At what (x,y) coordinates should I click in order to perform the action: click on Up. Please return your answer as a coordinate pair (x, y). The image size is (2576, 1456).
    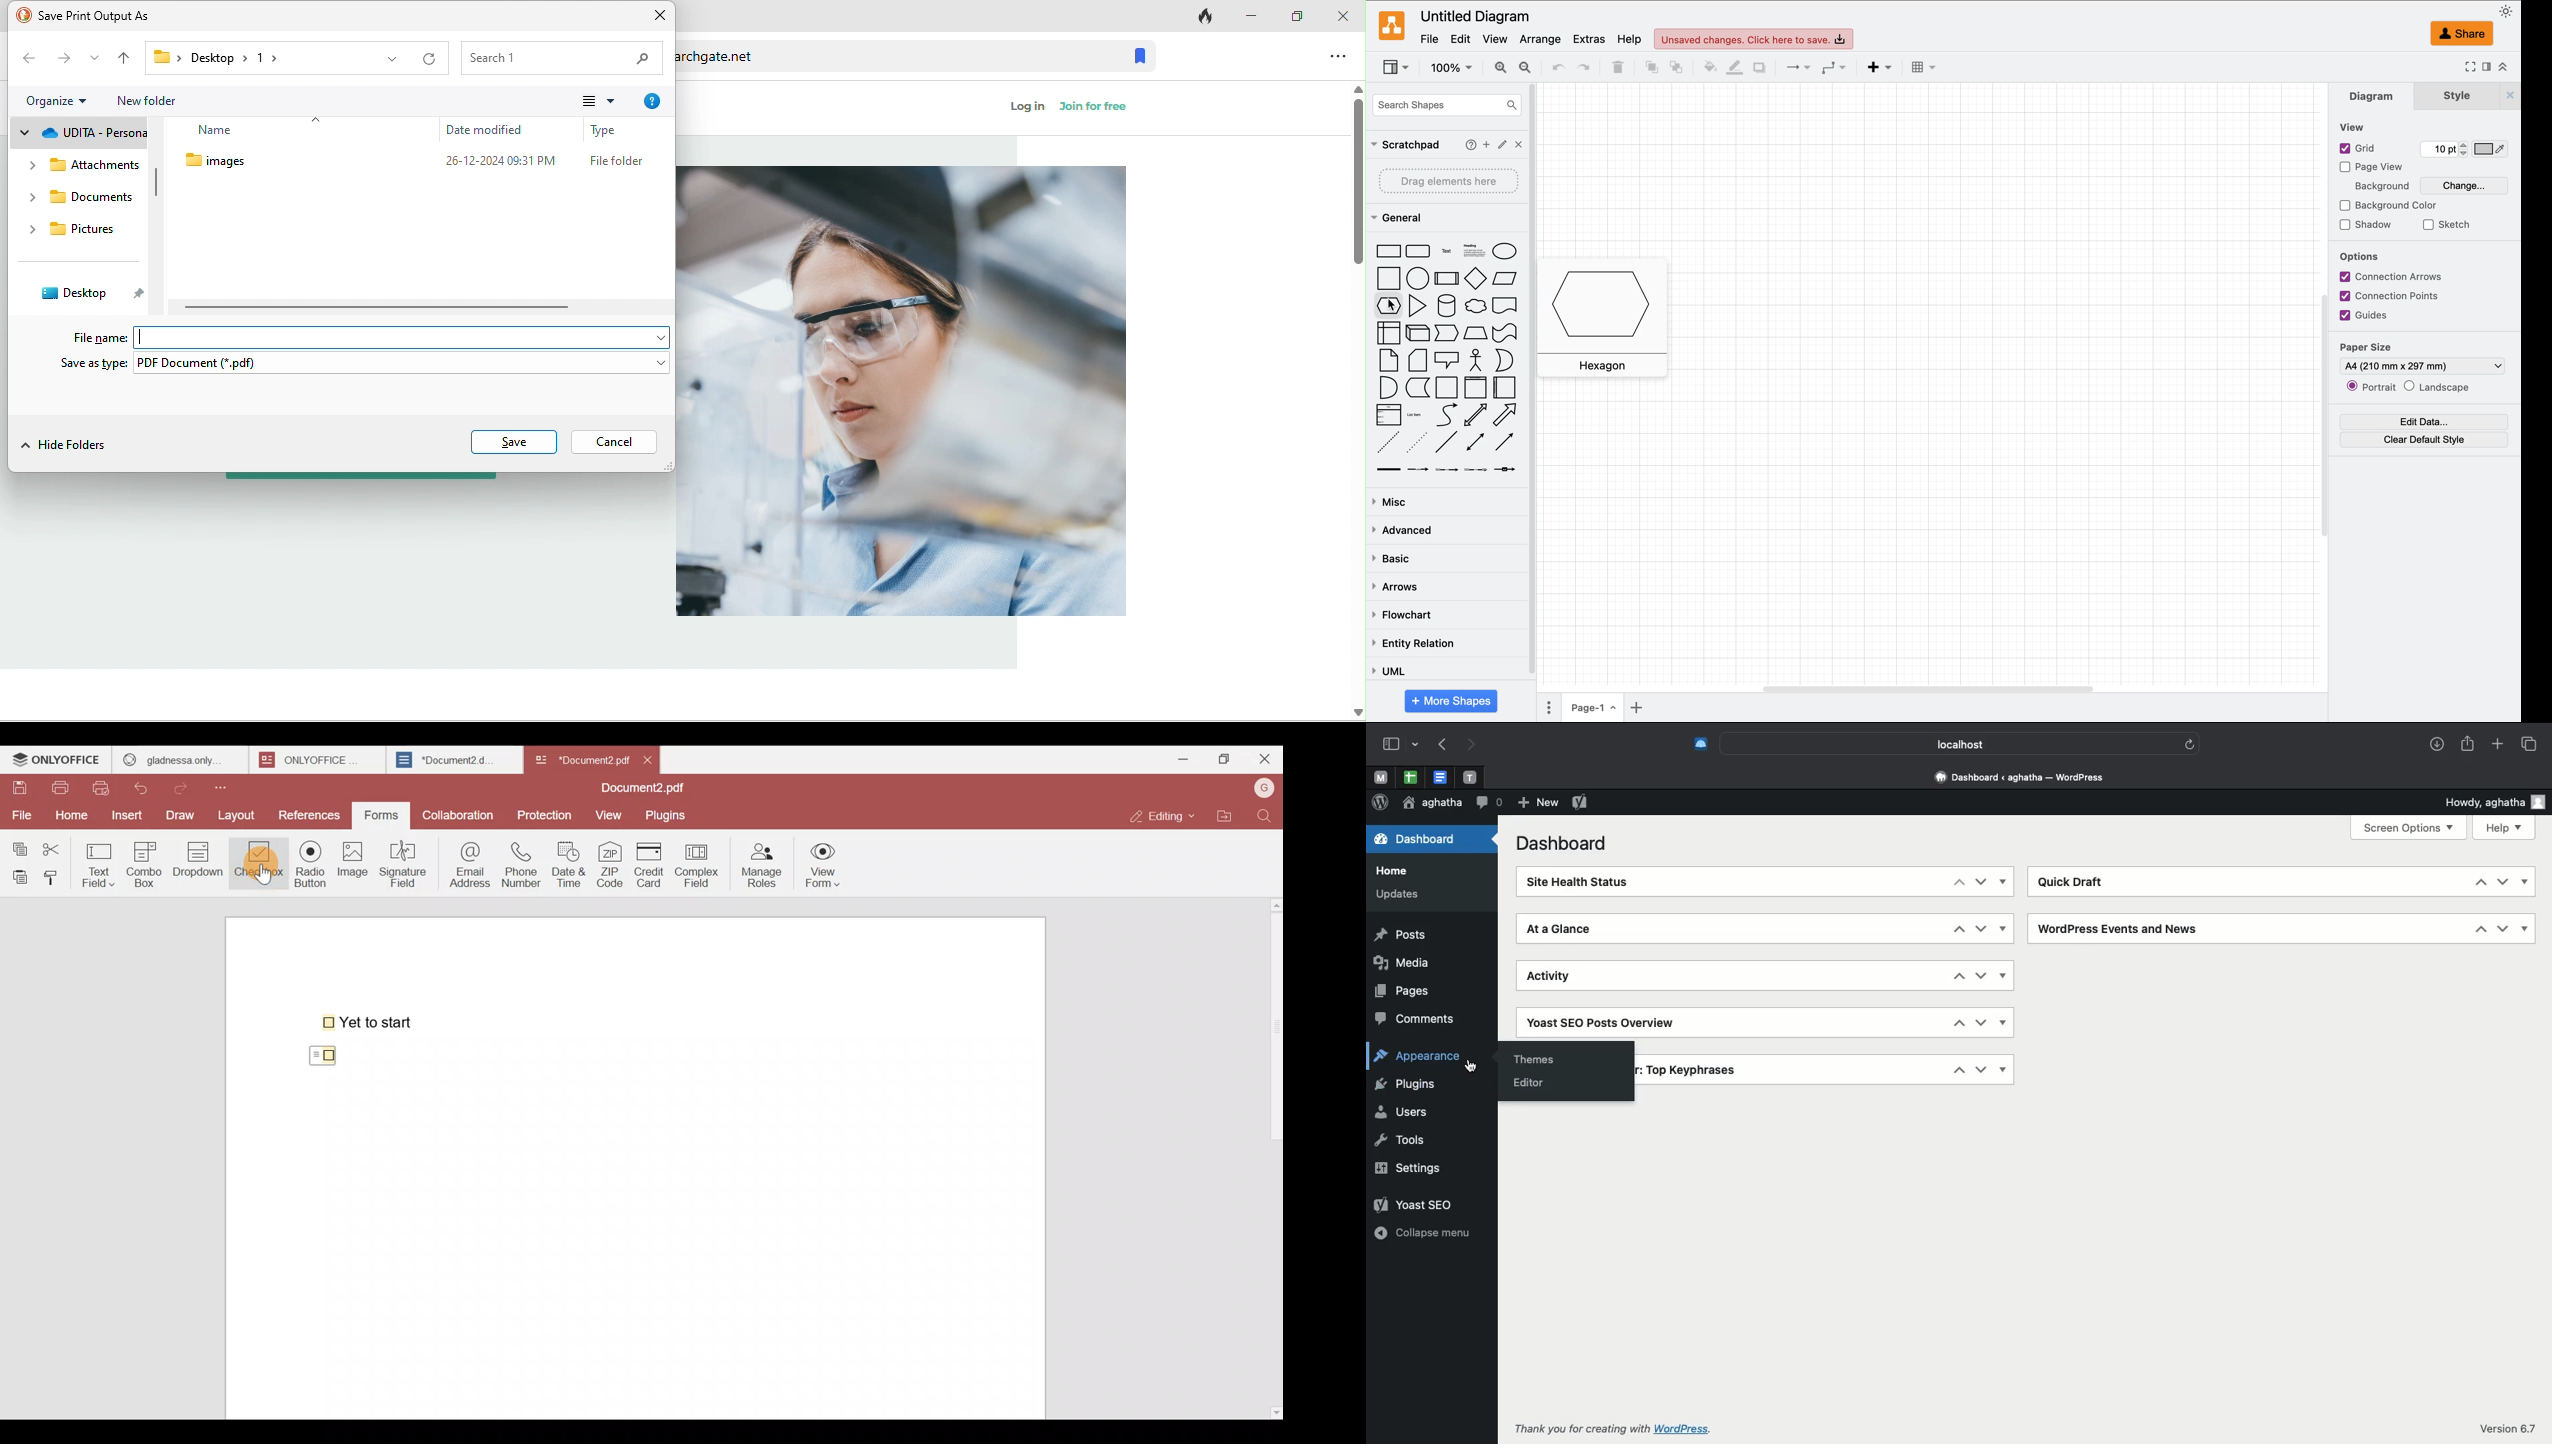
    Looking at the image, I should click on (1959, 1023).